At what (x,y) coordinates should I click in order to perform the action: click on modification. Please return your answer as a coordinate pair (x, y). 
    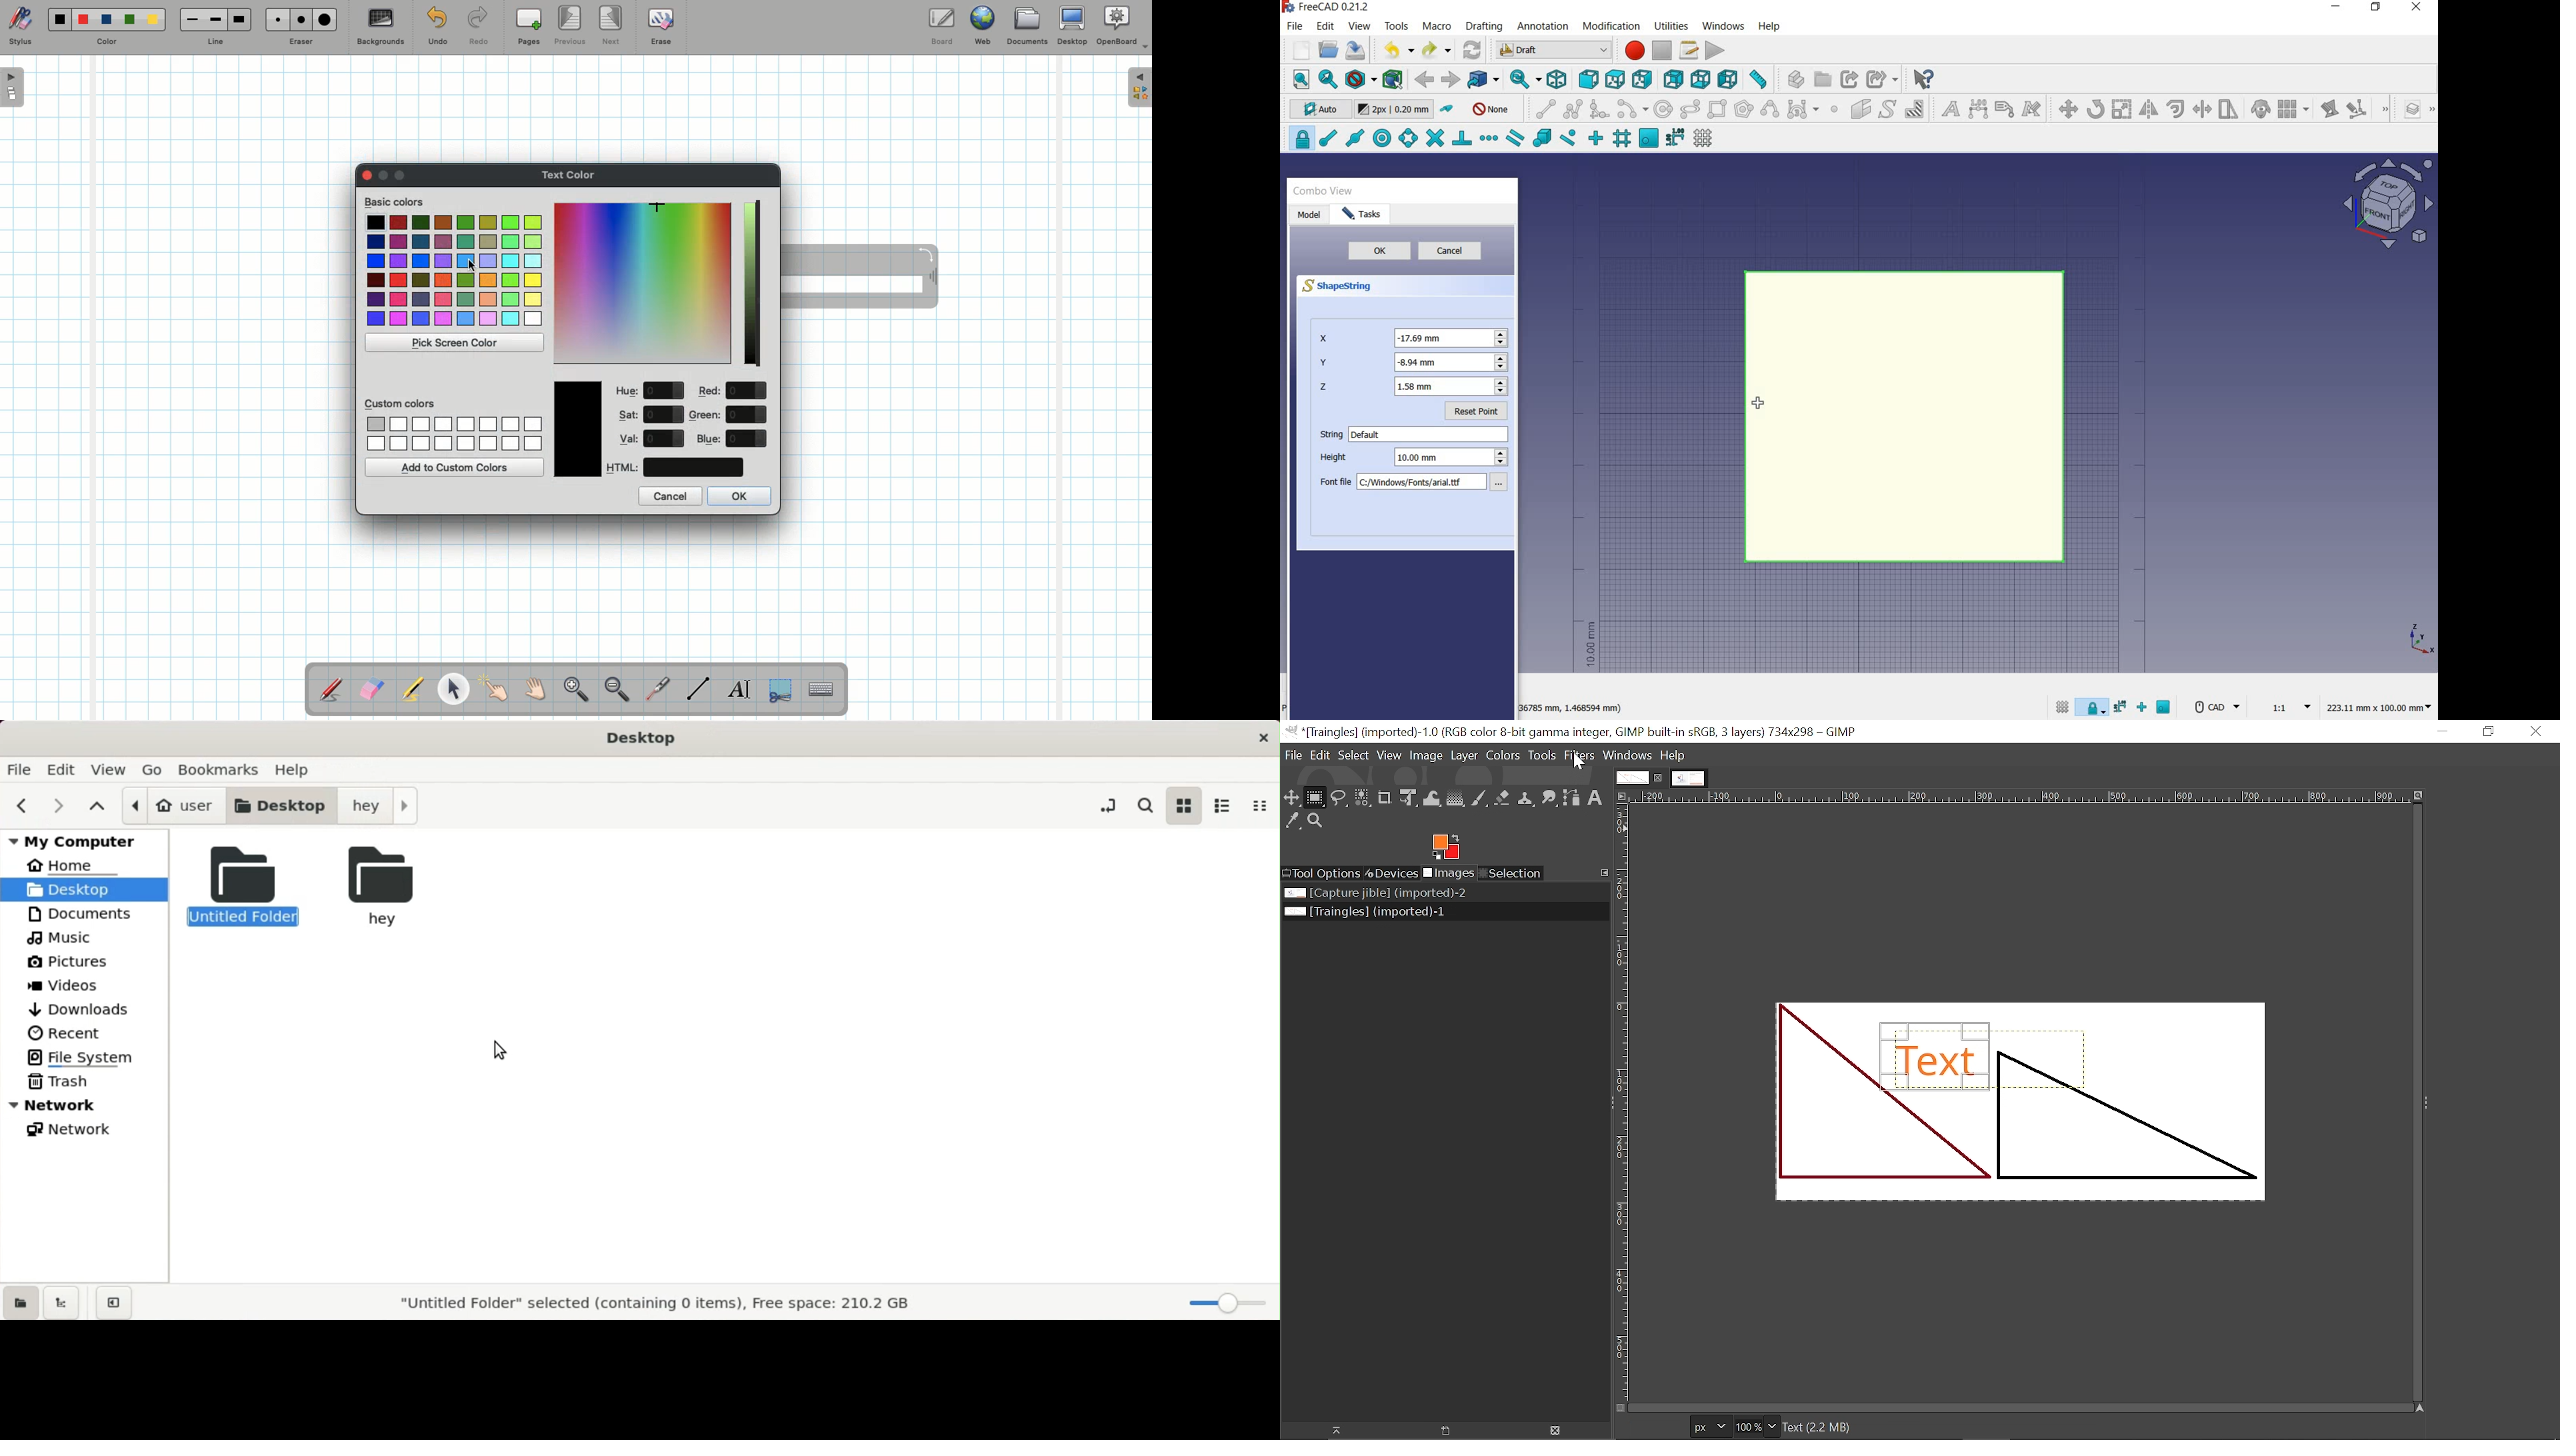
    Looking at the image, I should click on (1614, 28).